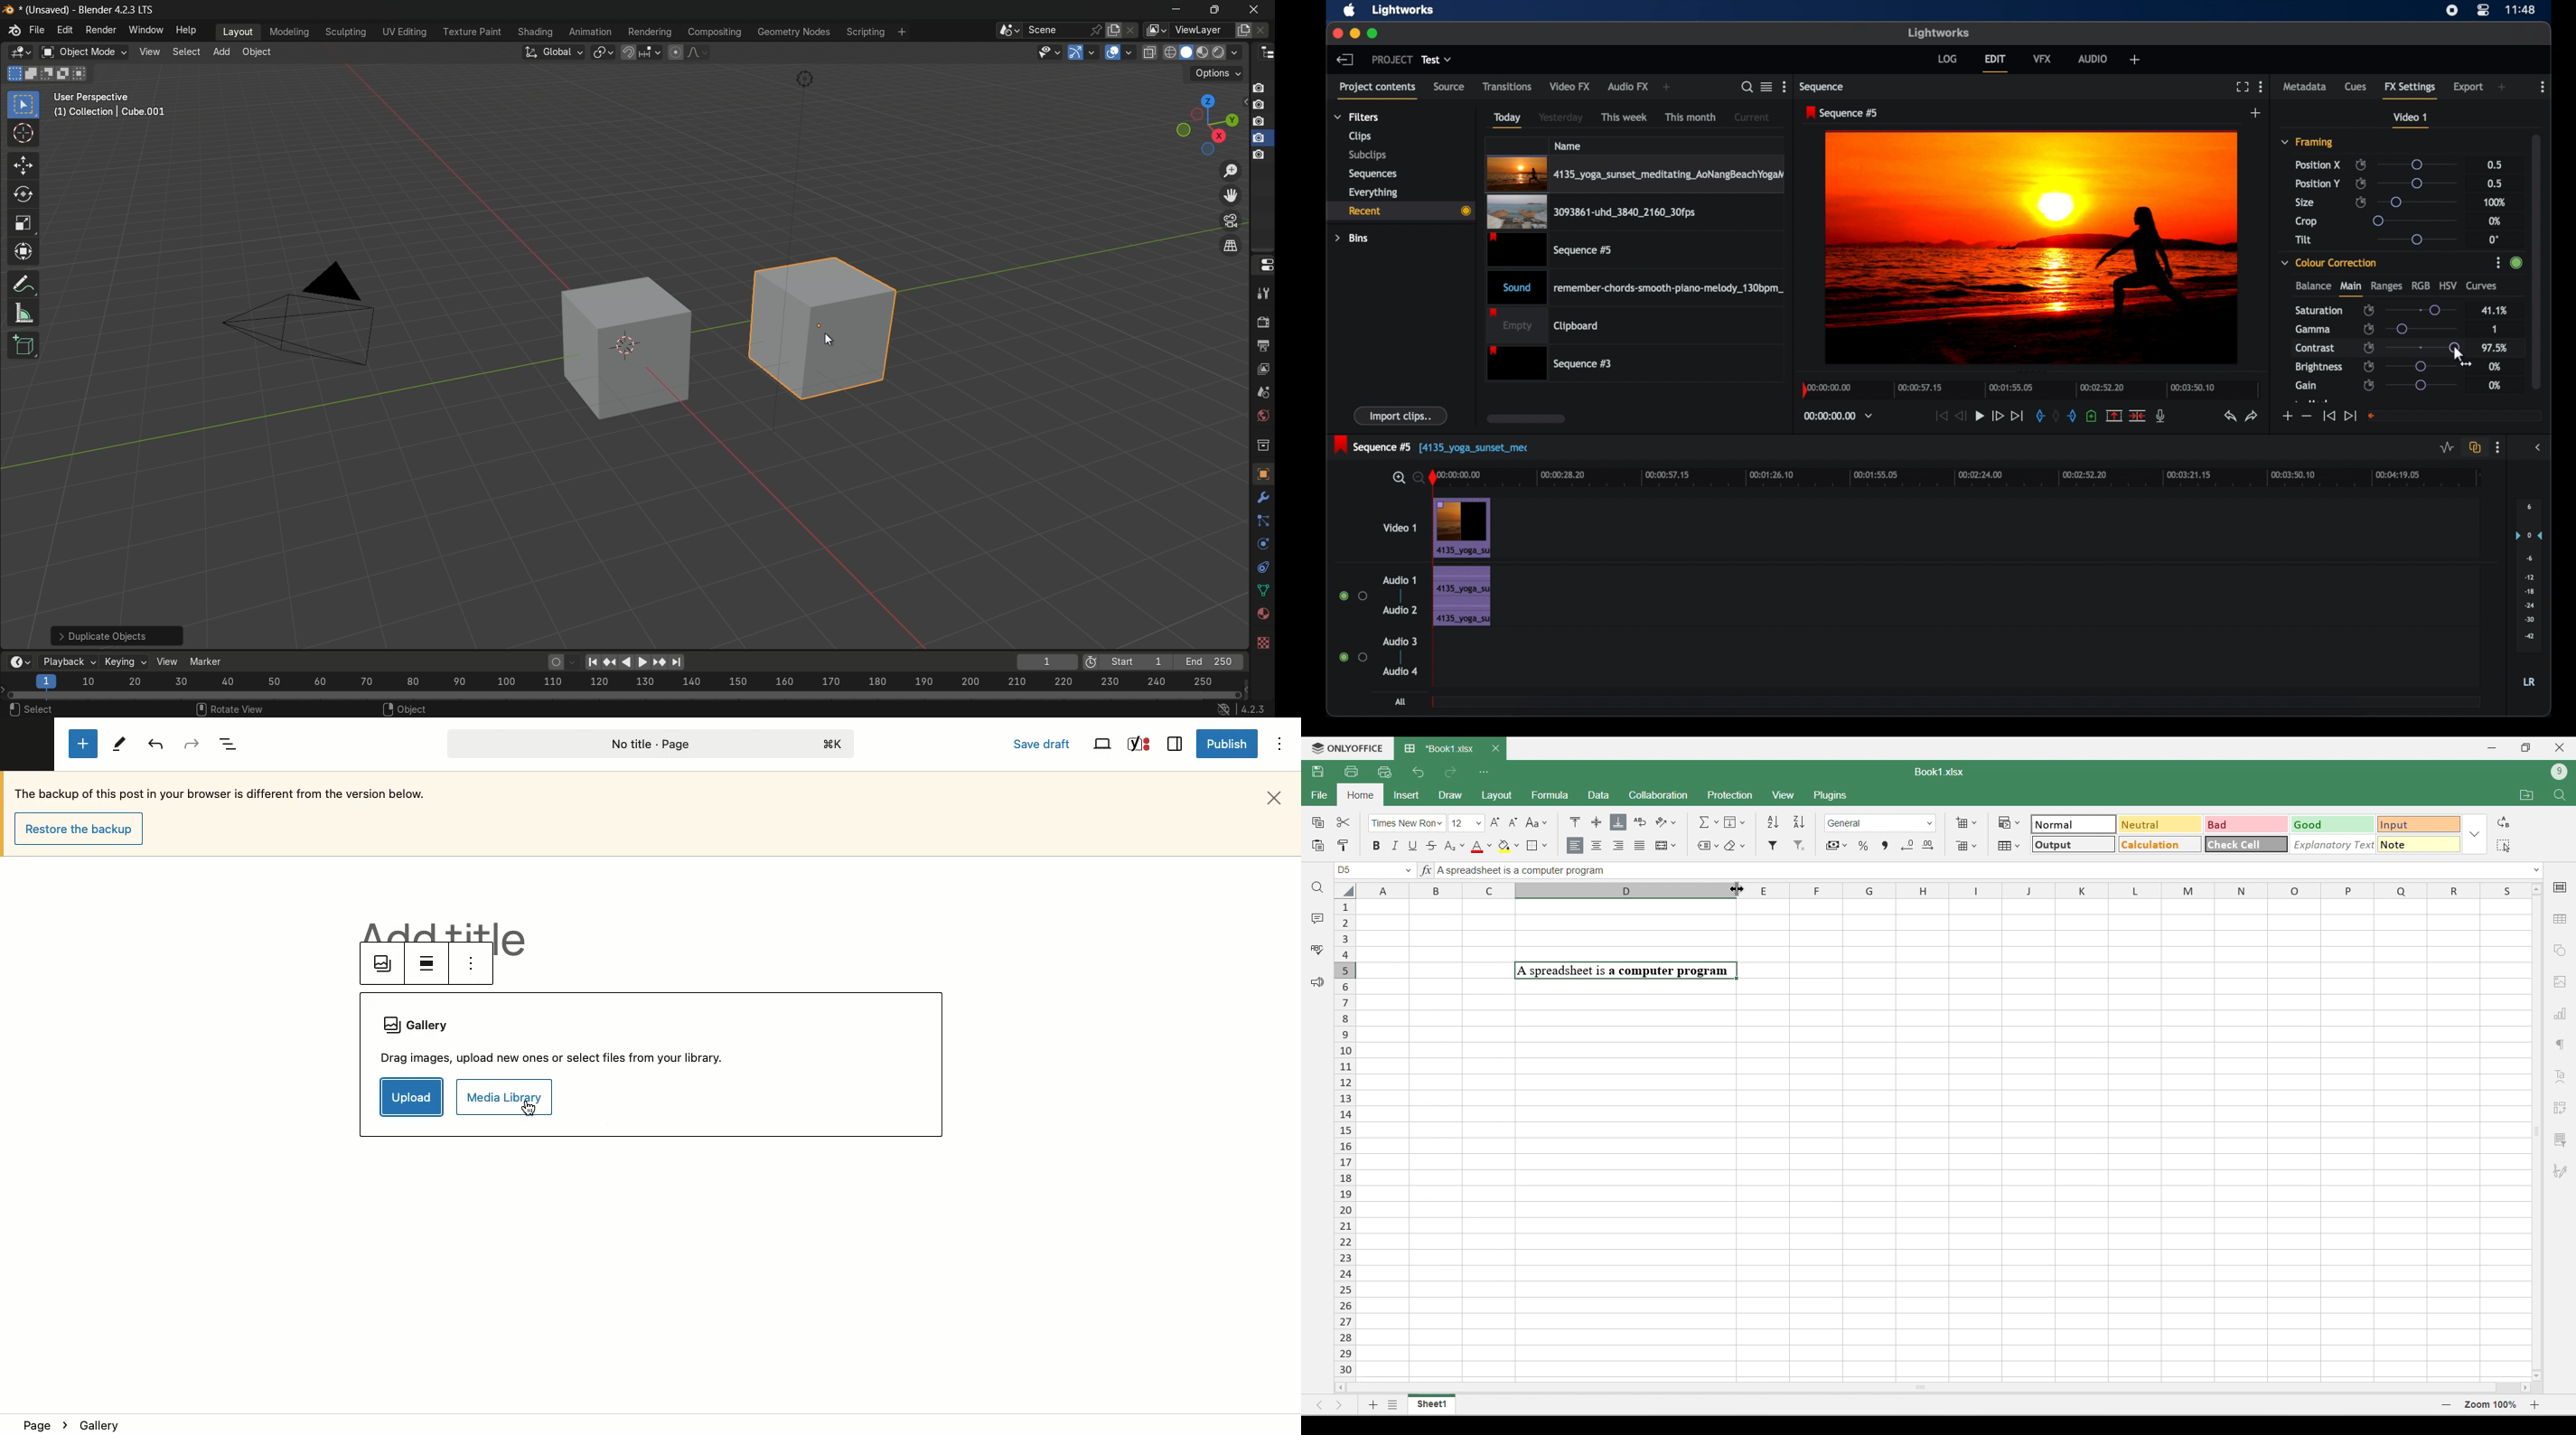  What do you see at coordinates (1044, 746) in the screenshot?
I see `Save draft` at bounding box center [1044, 746].